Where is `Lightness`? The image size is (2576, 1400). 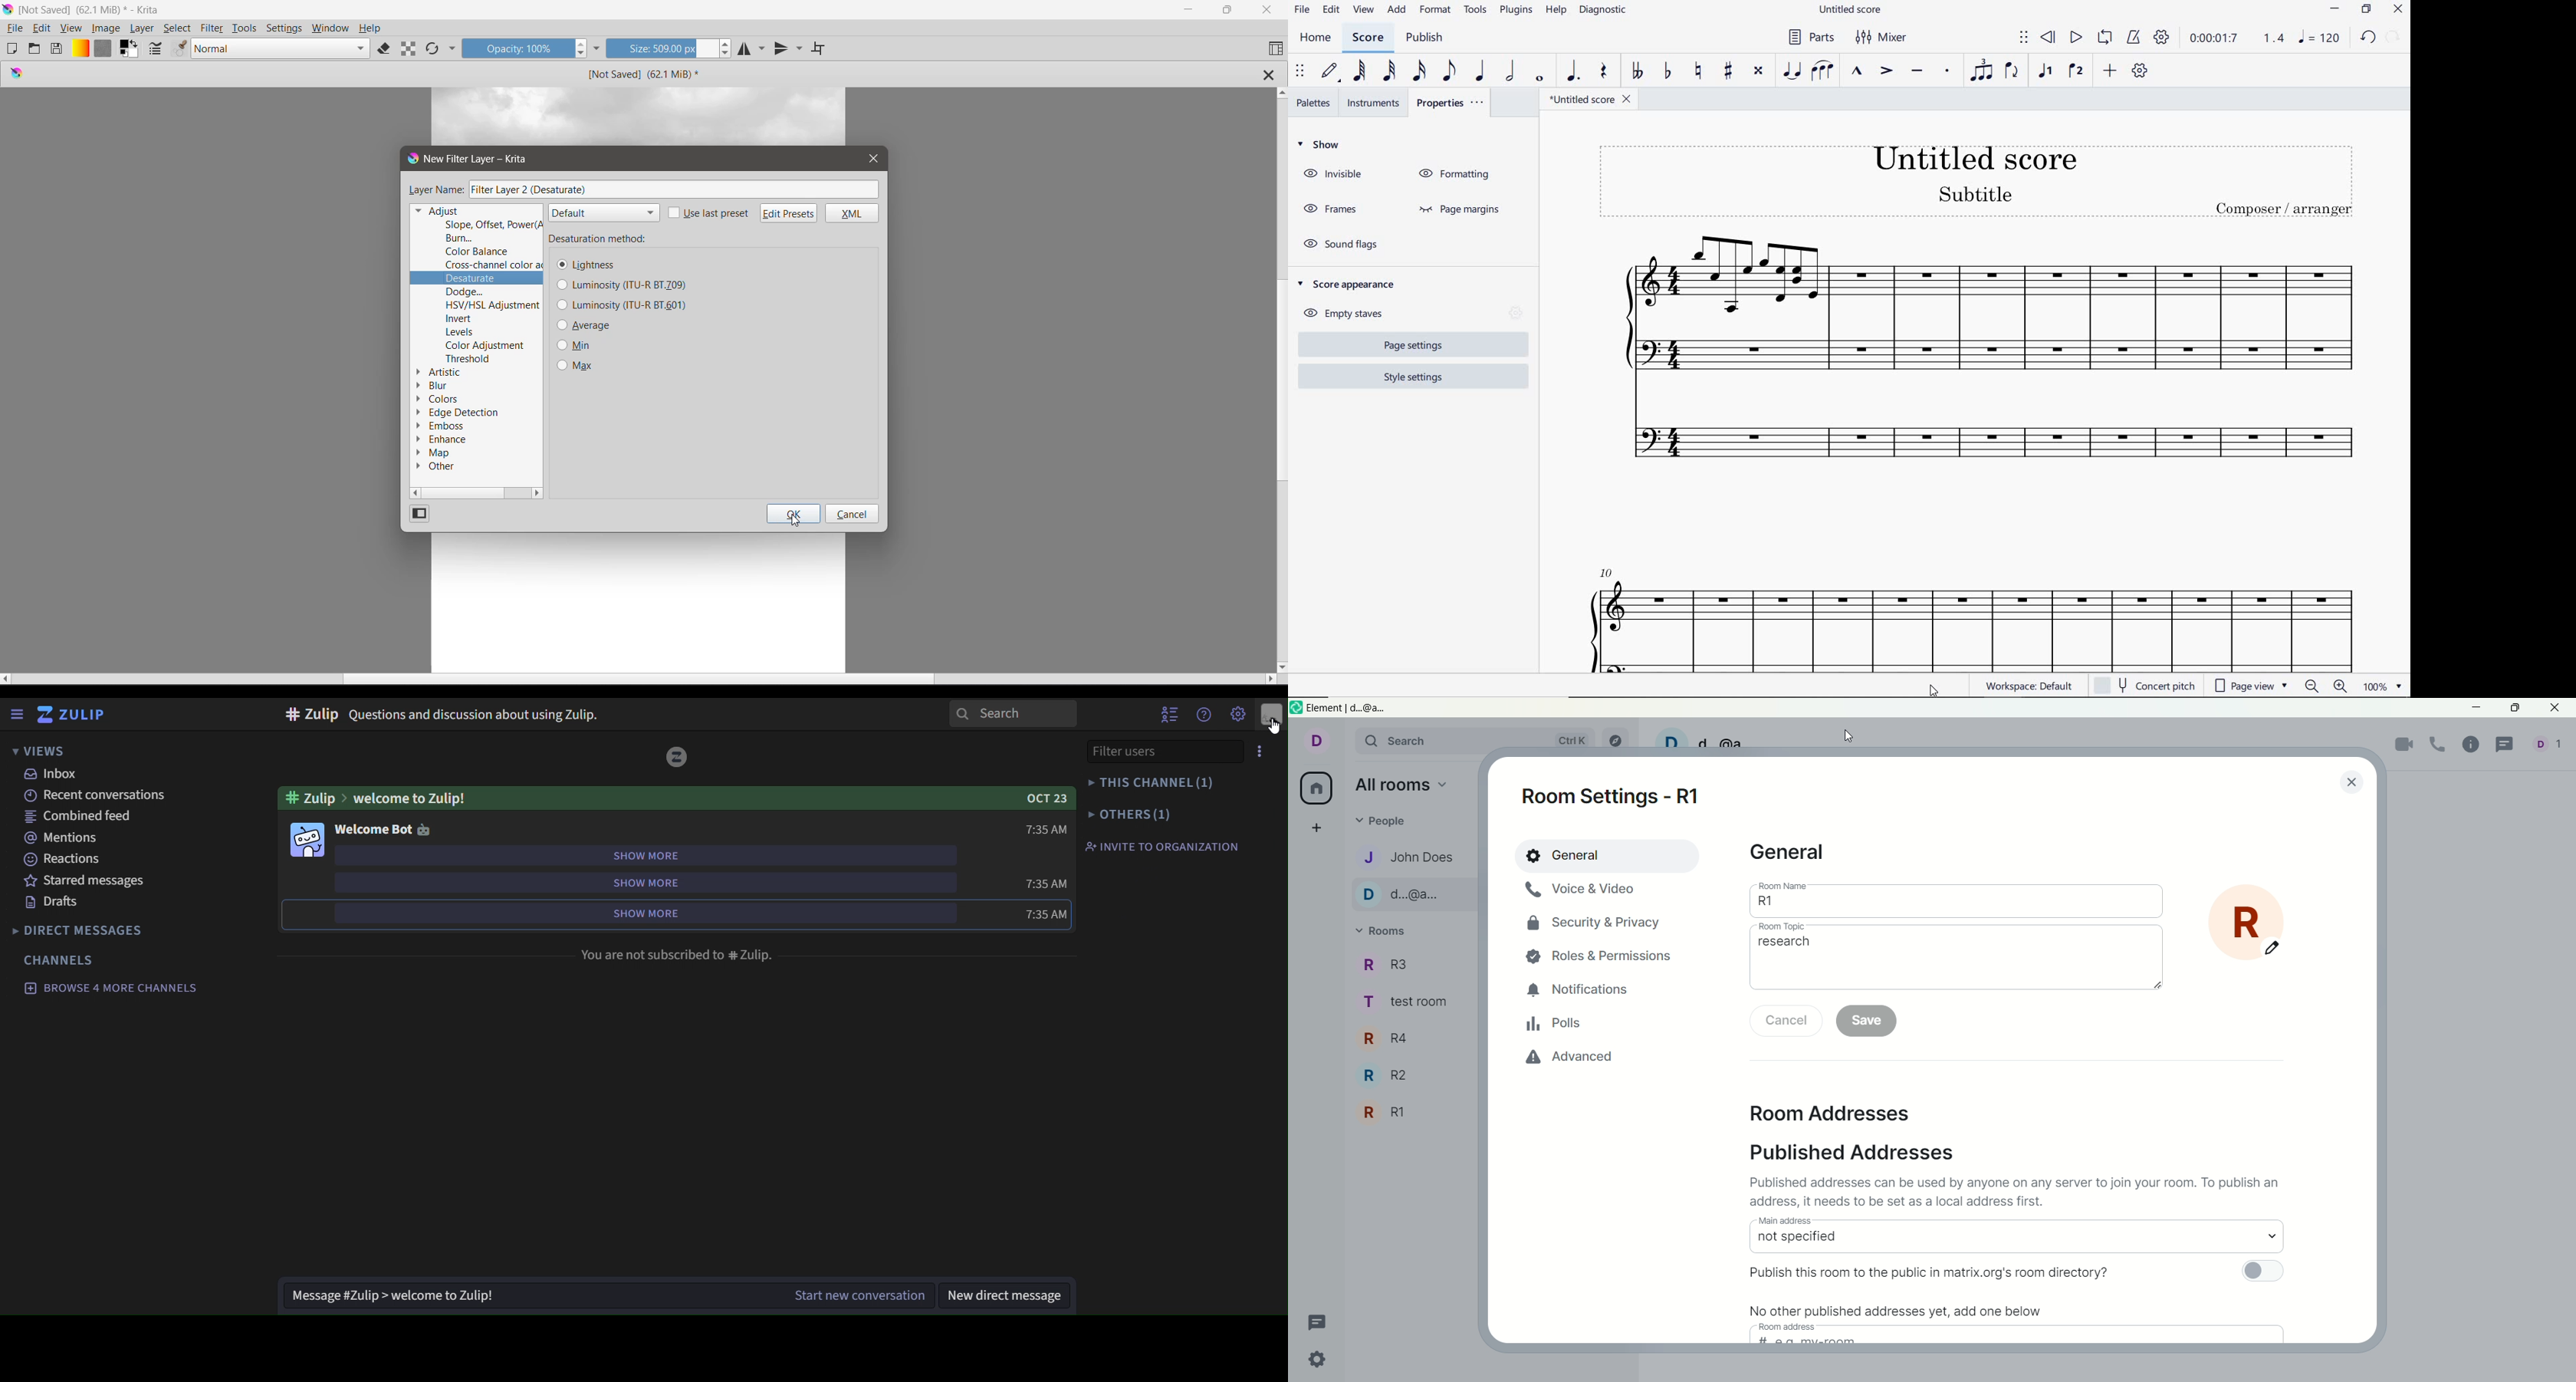
Lightness is located at coordinates (590, 264).